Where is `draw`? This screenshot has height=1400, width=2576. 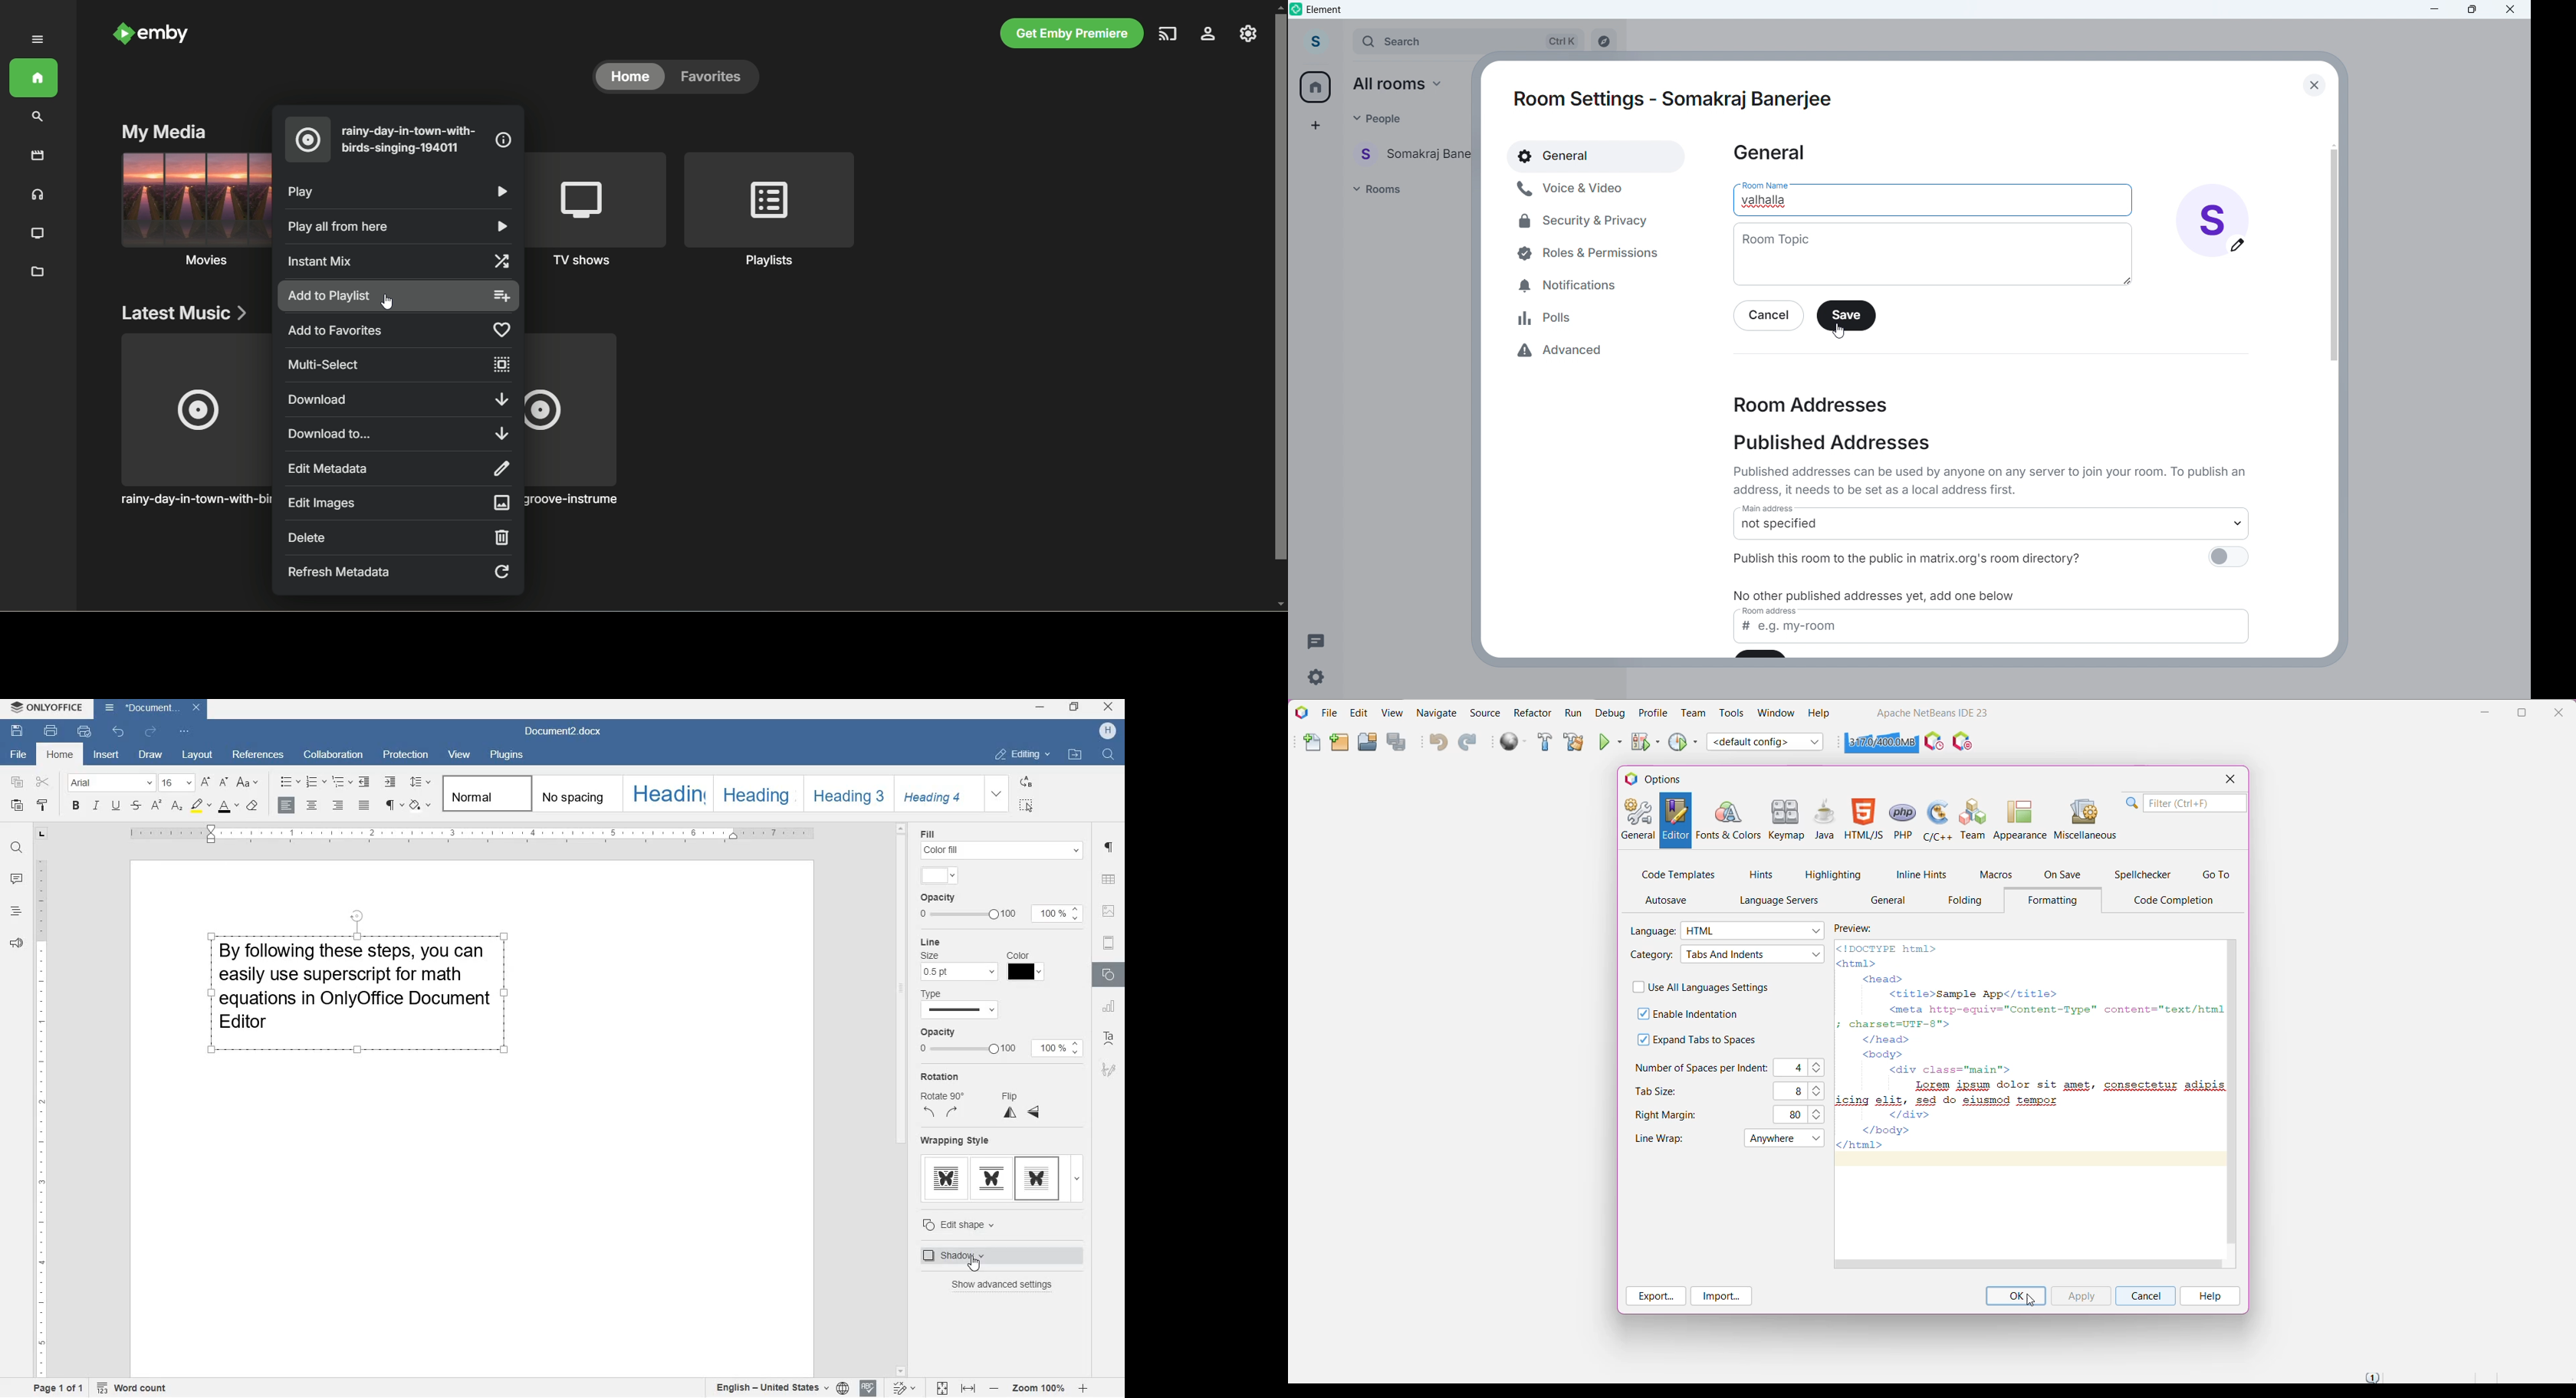 draw is located at coordinates (151, 757).